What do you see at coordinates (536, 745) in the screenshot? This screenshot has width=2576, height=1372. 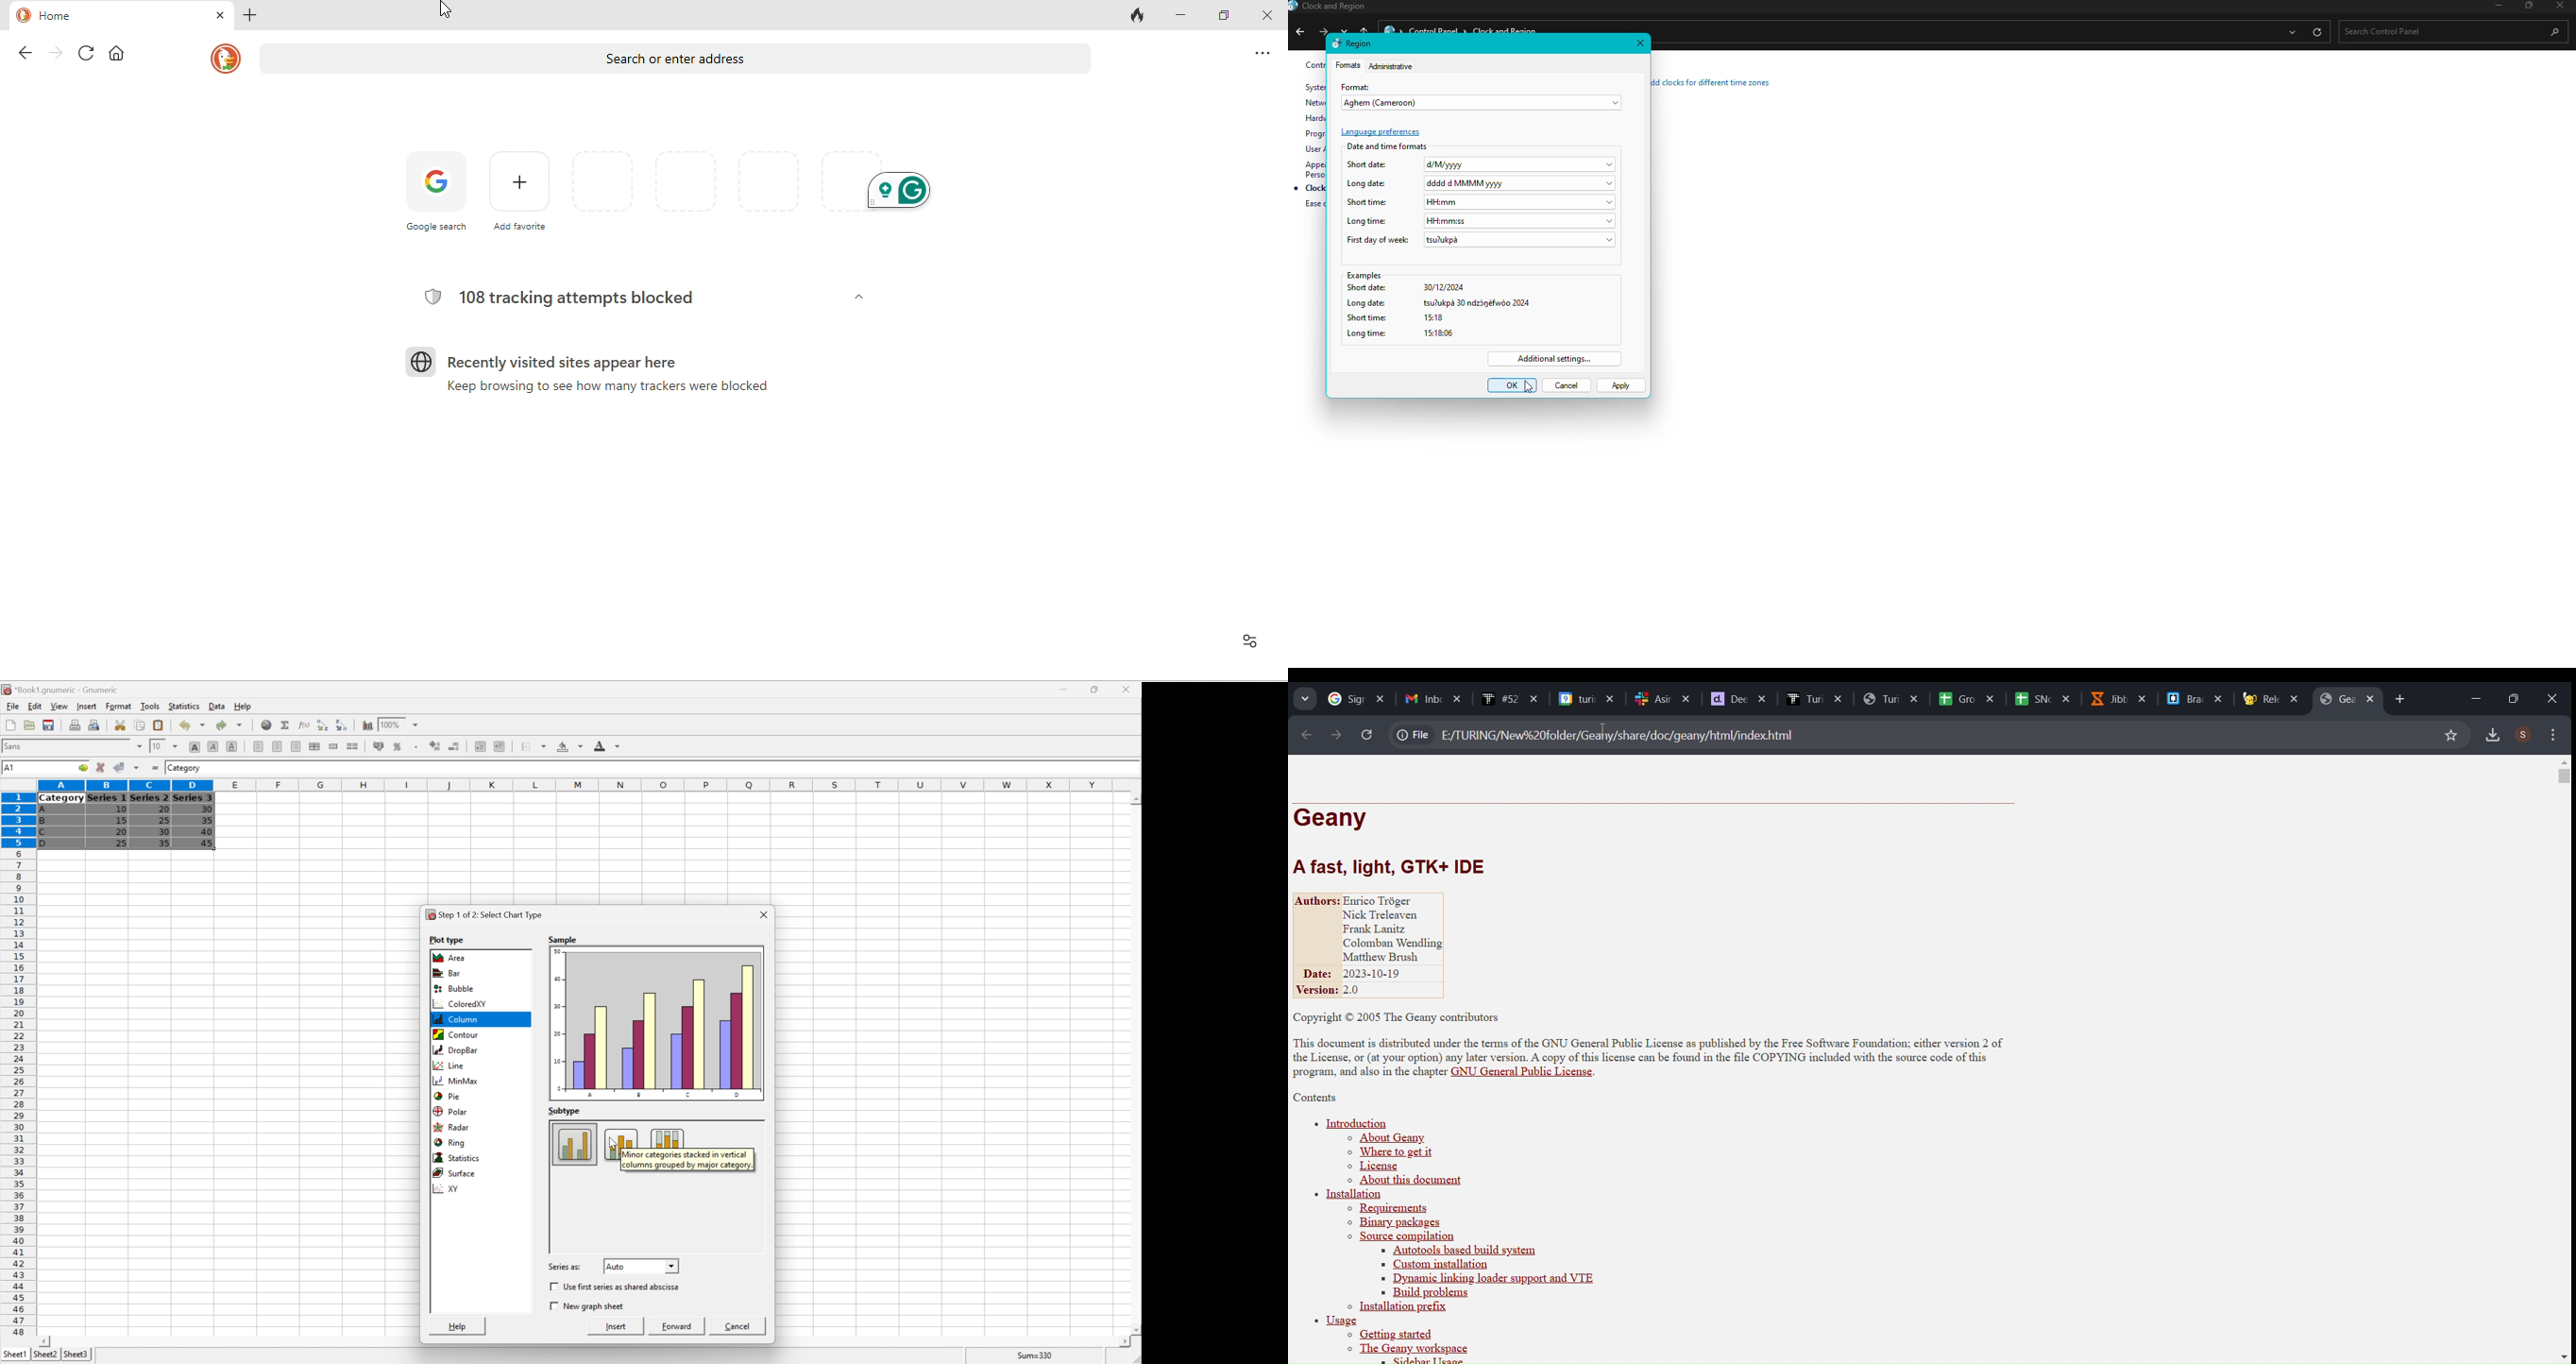 I see `Borders` at bounding box center [536, 745].